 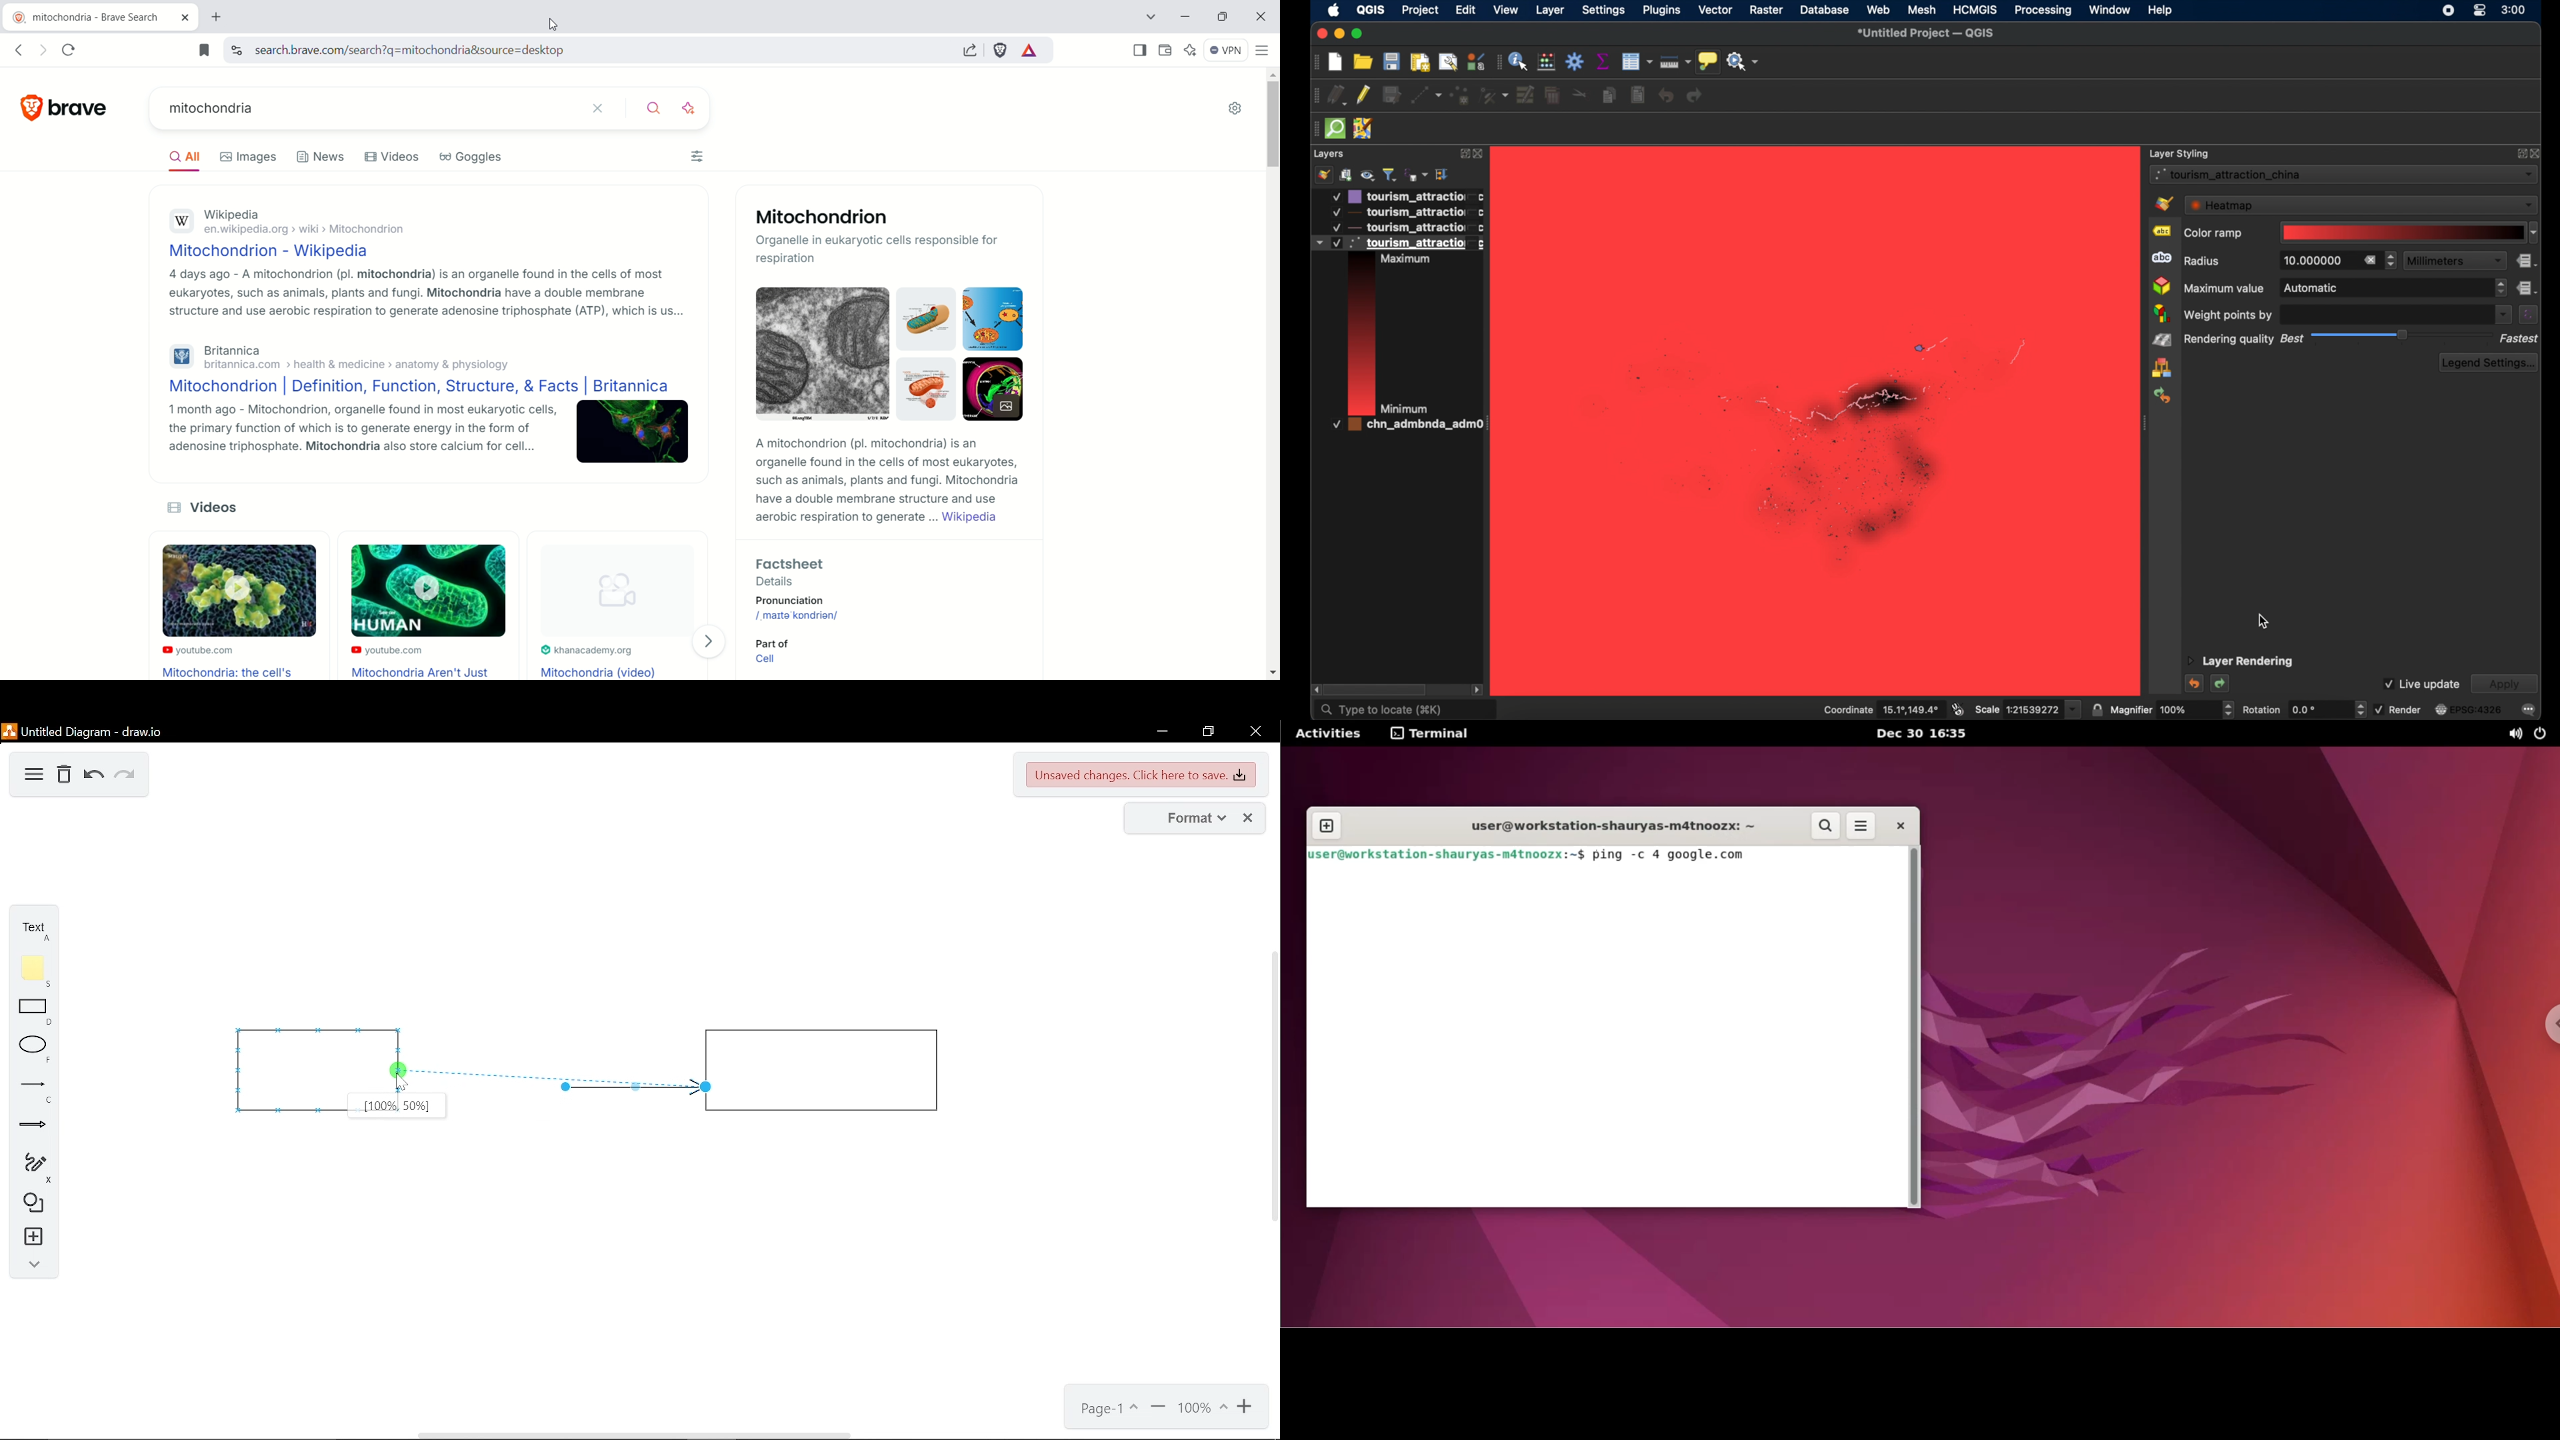 What do you see at coordinates (1337, 95) in the screenshot?
I see `current edits` at bounding box center [1337, 95].